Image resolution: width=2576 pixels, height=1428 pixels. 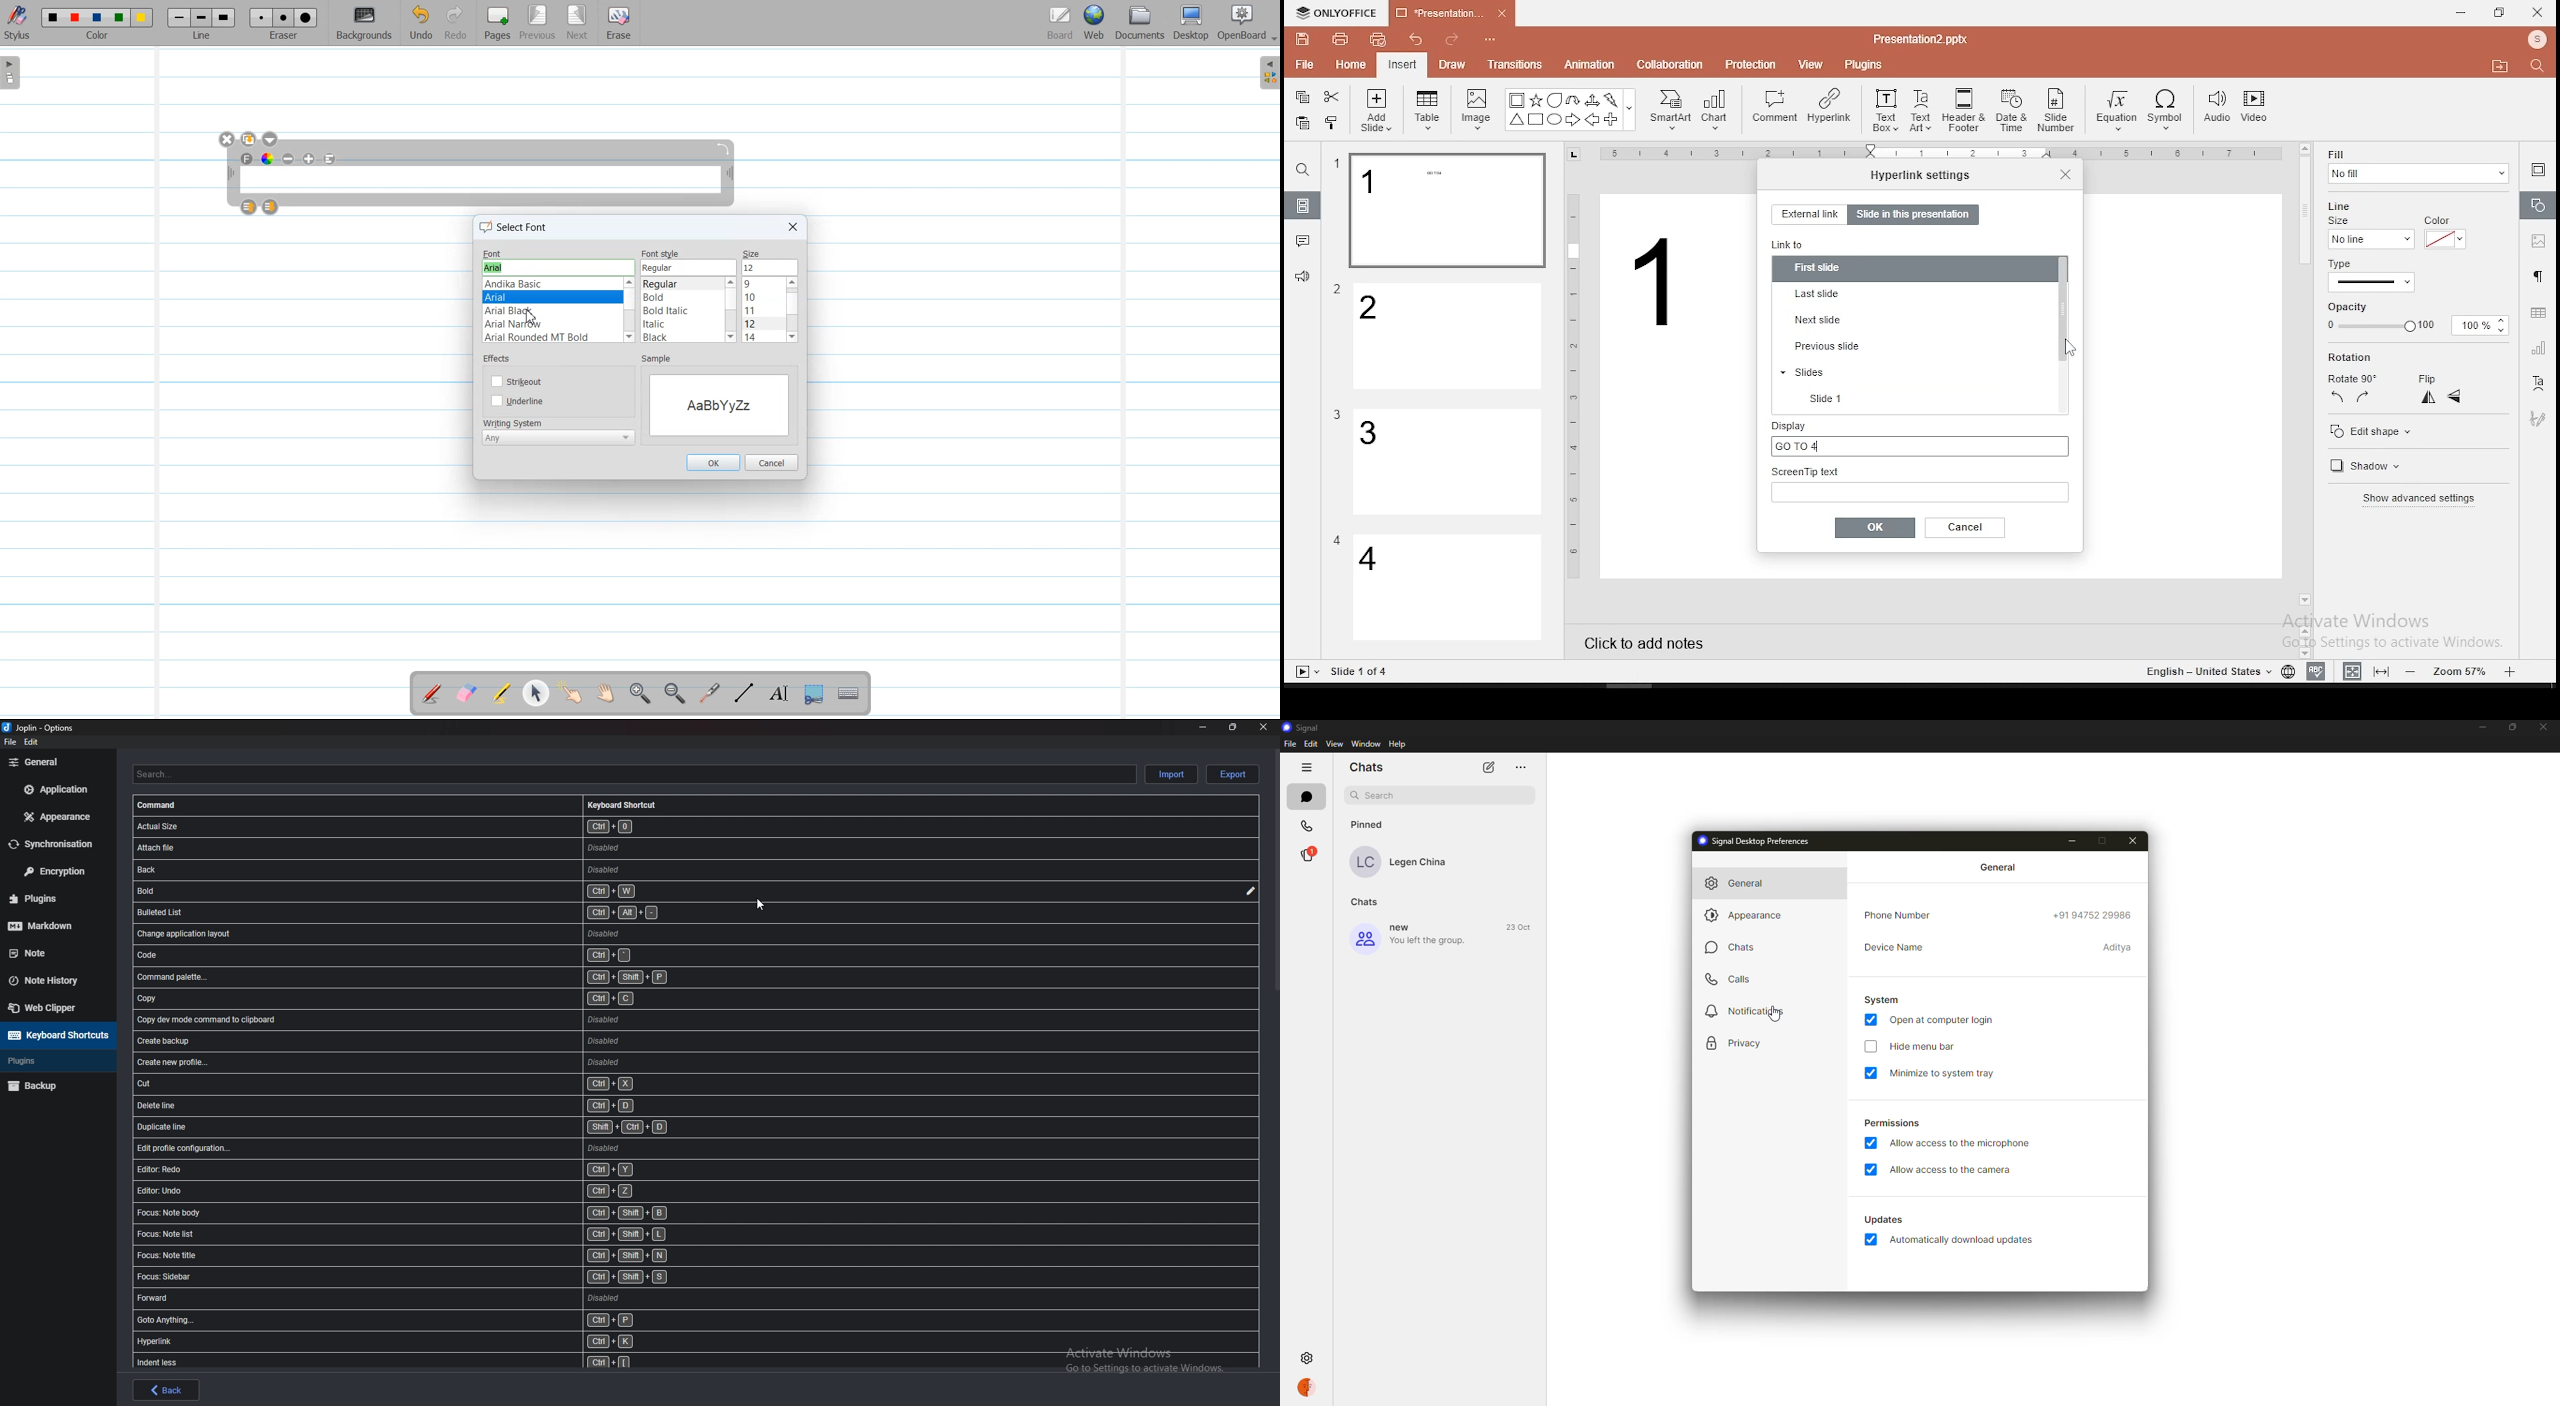 I want to click on account, so click(x=1302, y=1388).